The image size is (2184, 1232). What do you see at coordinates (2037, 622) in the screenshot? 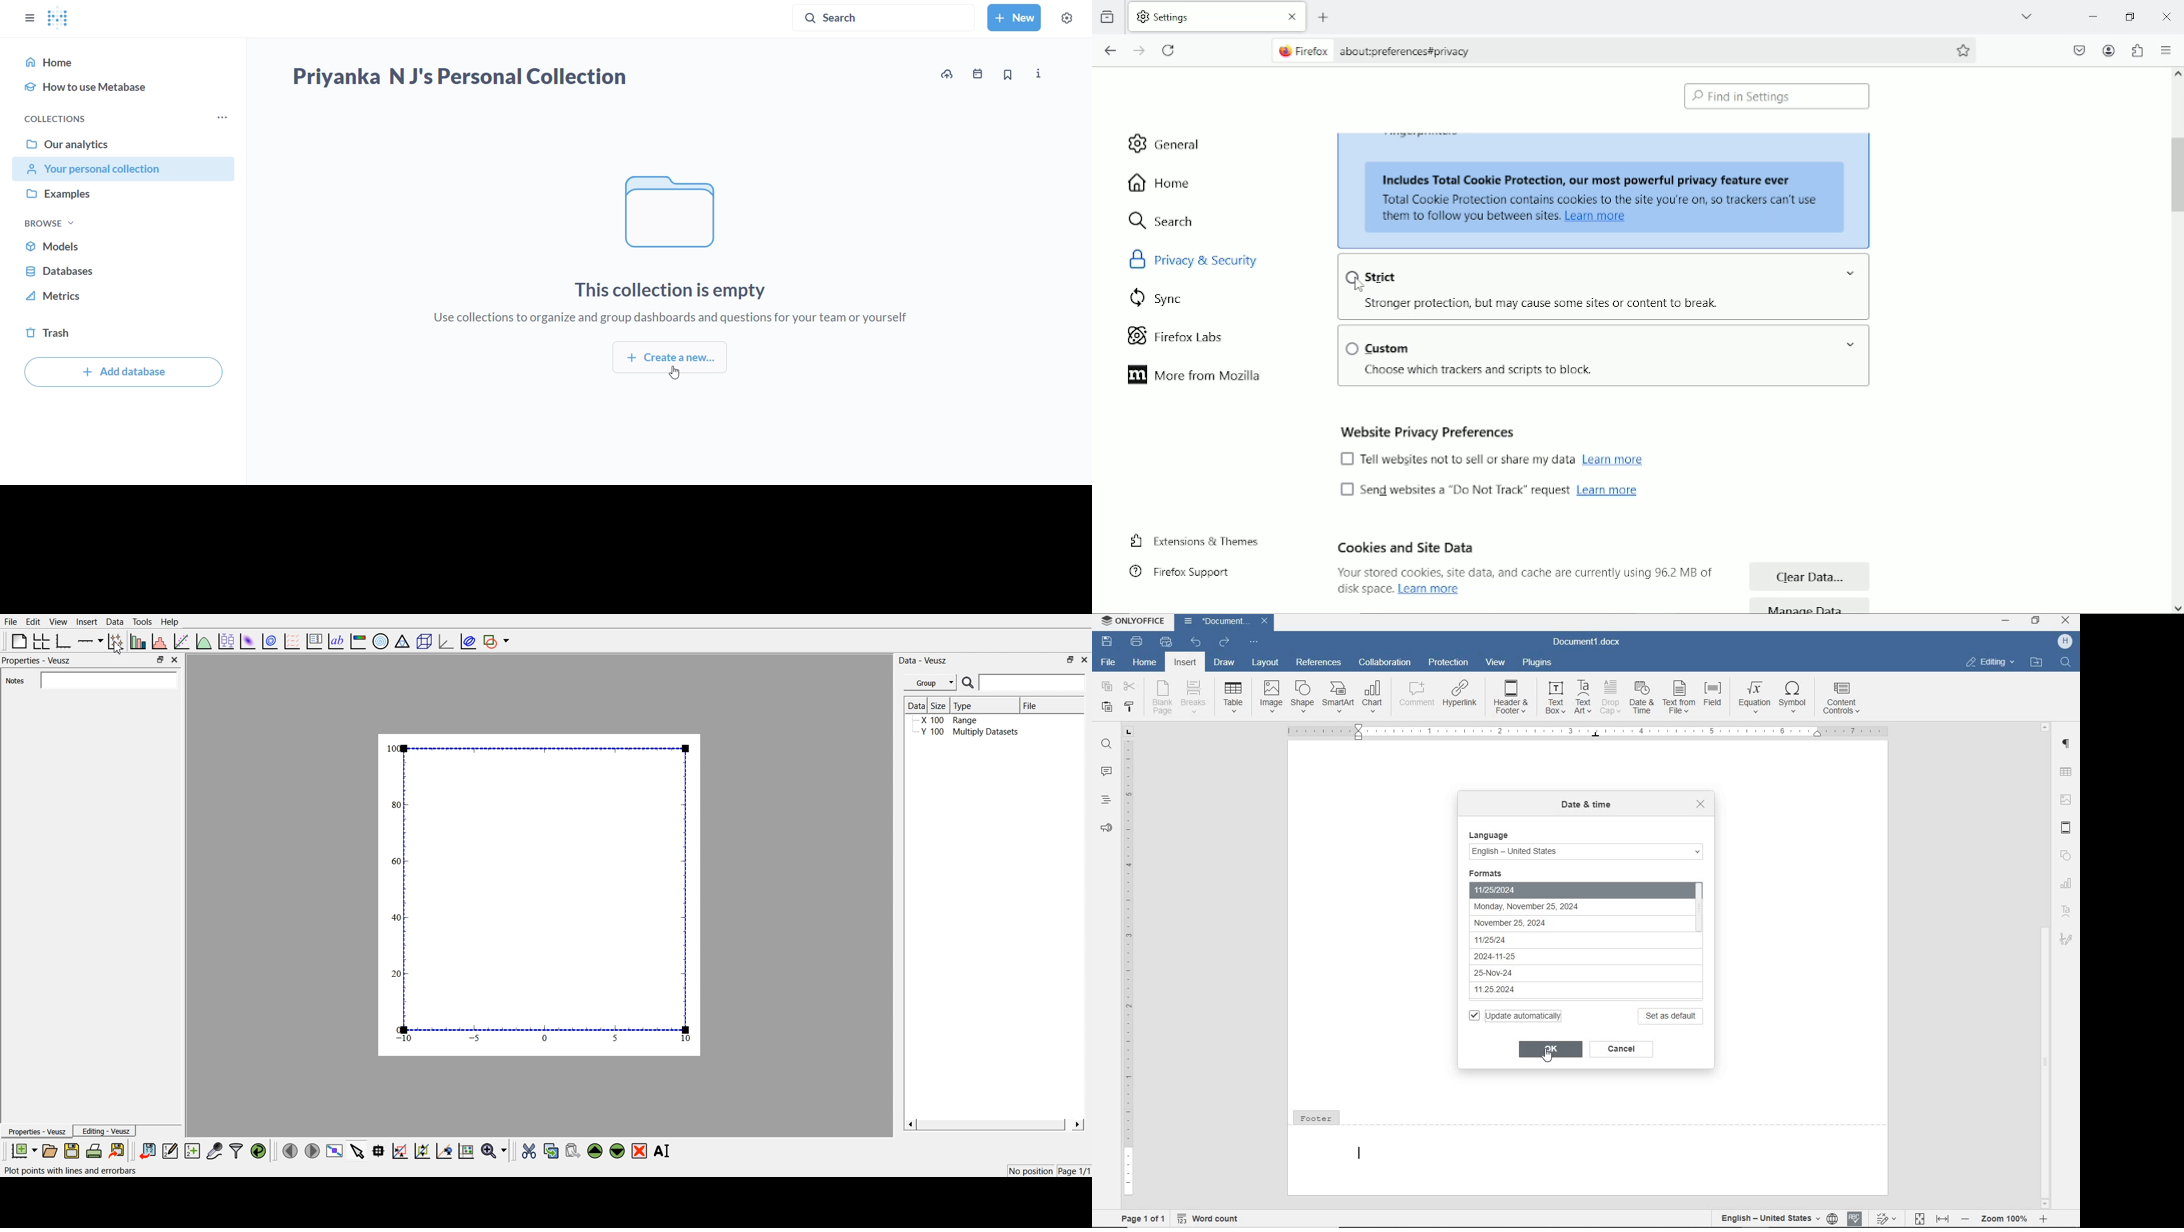
I see `restore down` at bounding box center [2037, 622].